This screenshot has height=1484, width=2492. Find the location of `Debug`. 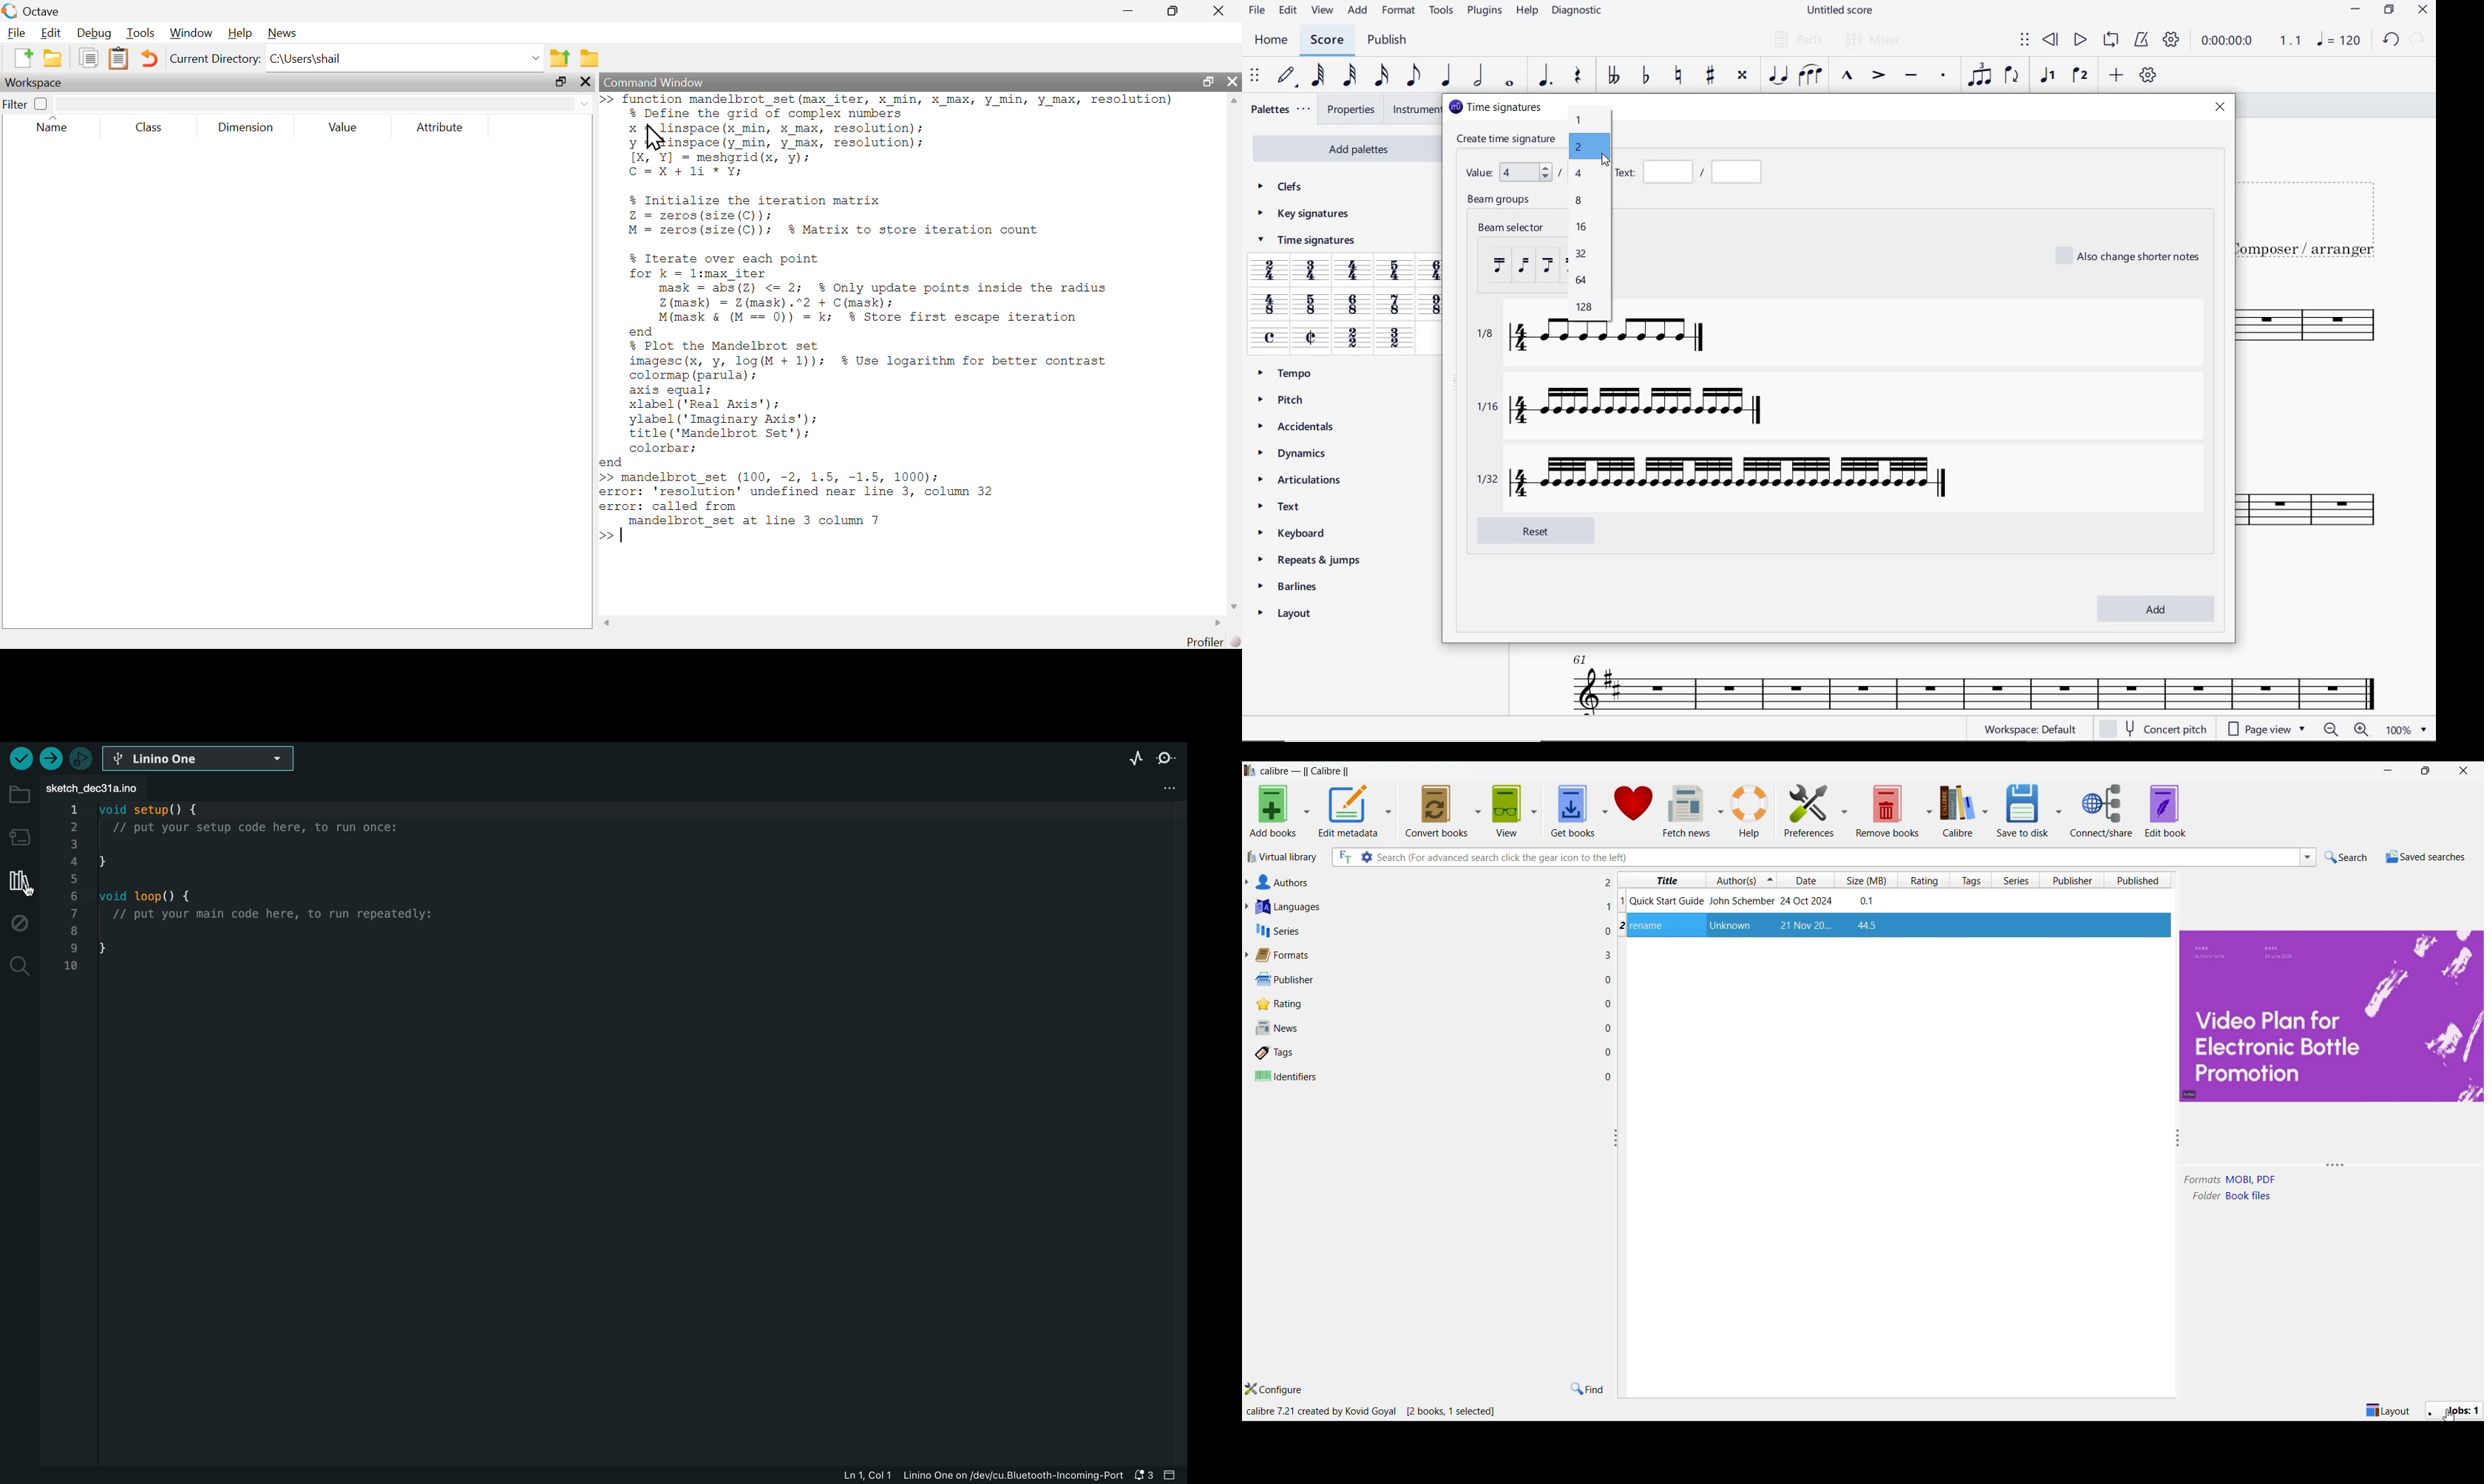

Debug is located at coordinates (93, 33).